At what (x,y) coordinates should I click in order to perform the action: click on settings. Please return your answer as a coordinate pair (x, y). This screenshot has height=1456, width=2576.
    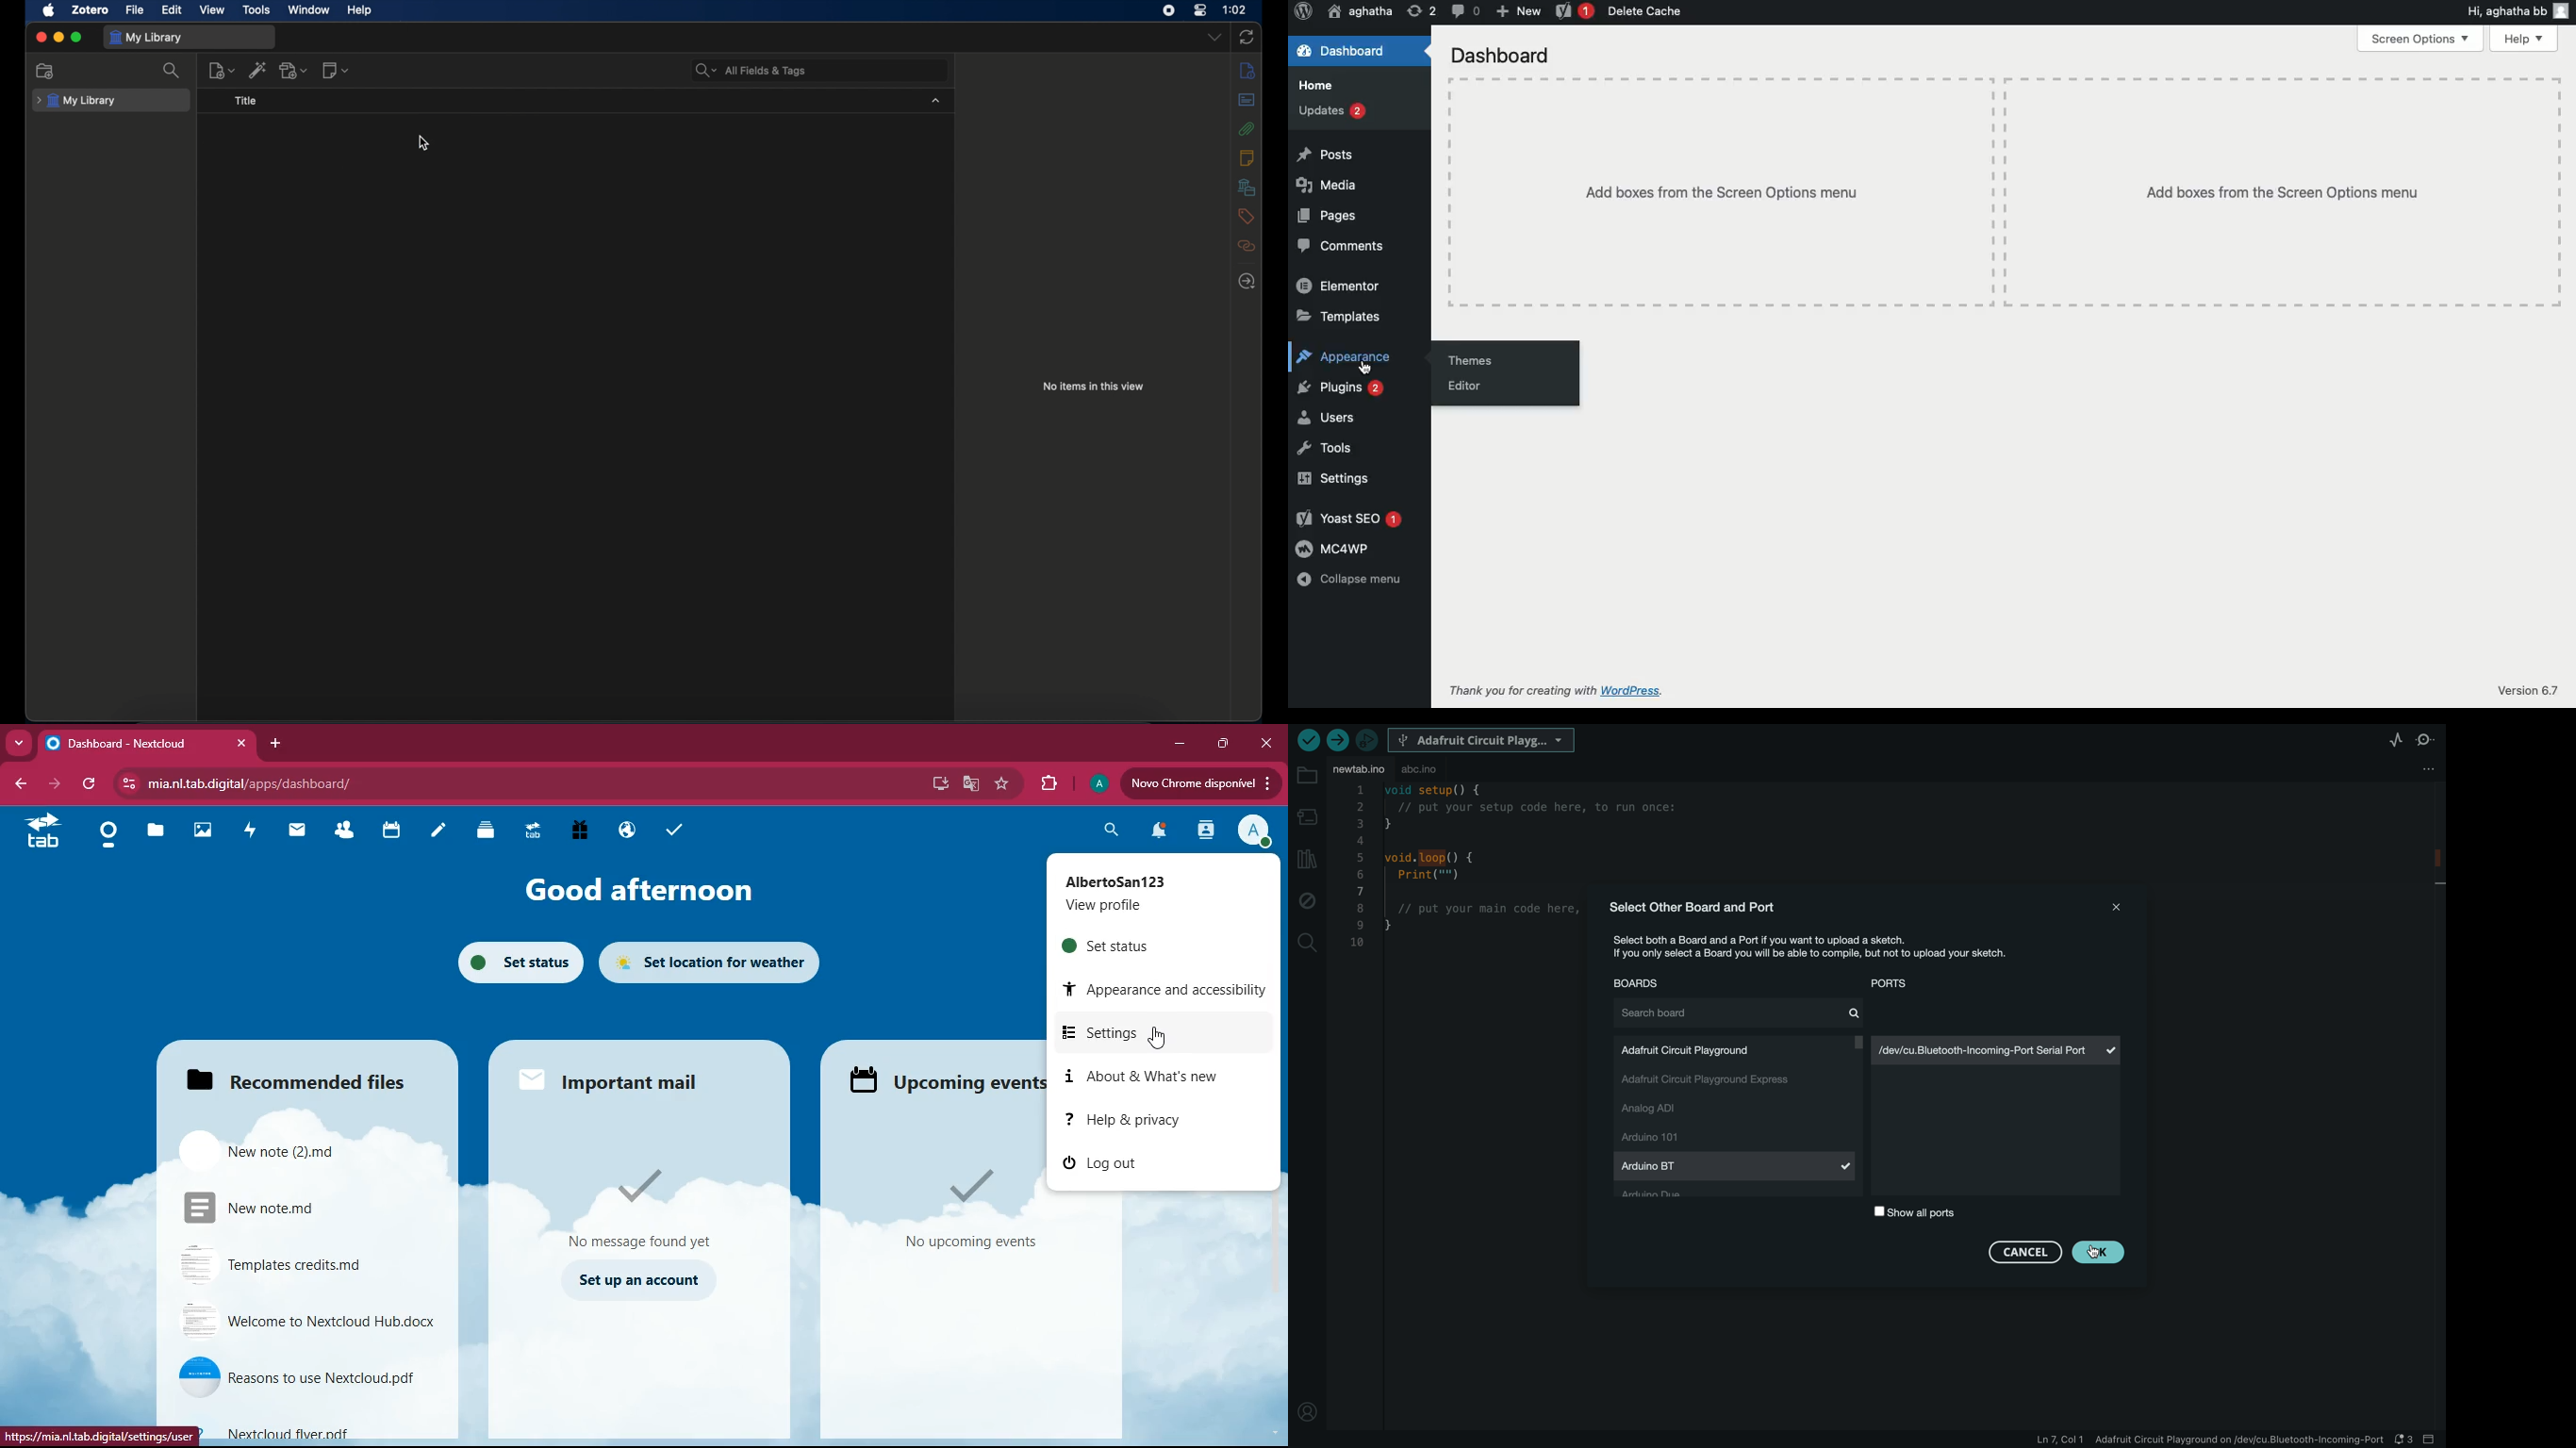
    Looking at the image, I should click on (1156, 1032).